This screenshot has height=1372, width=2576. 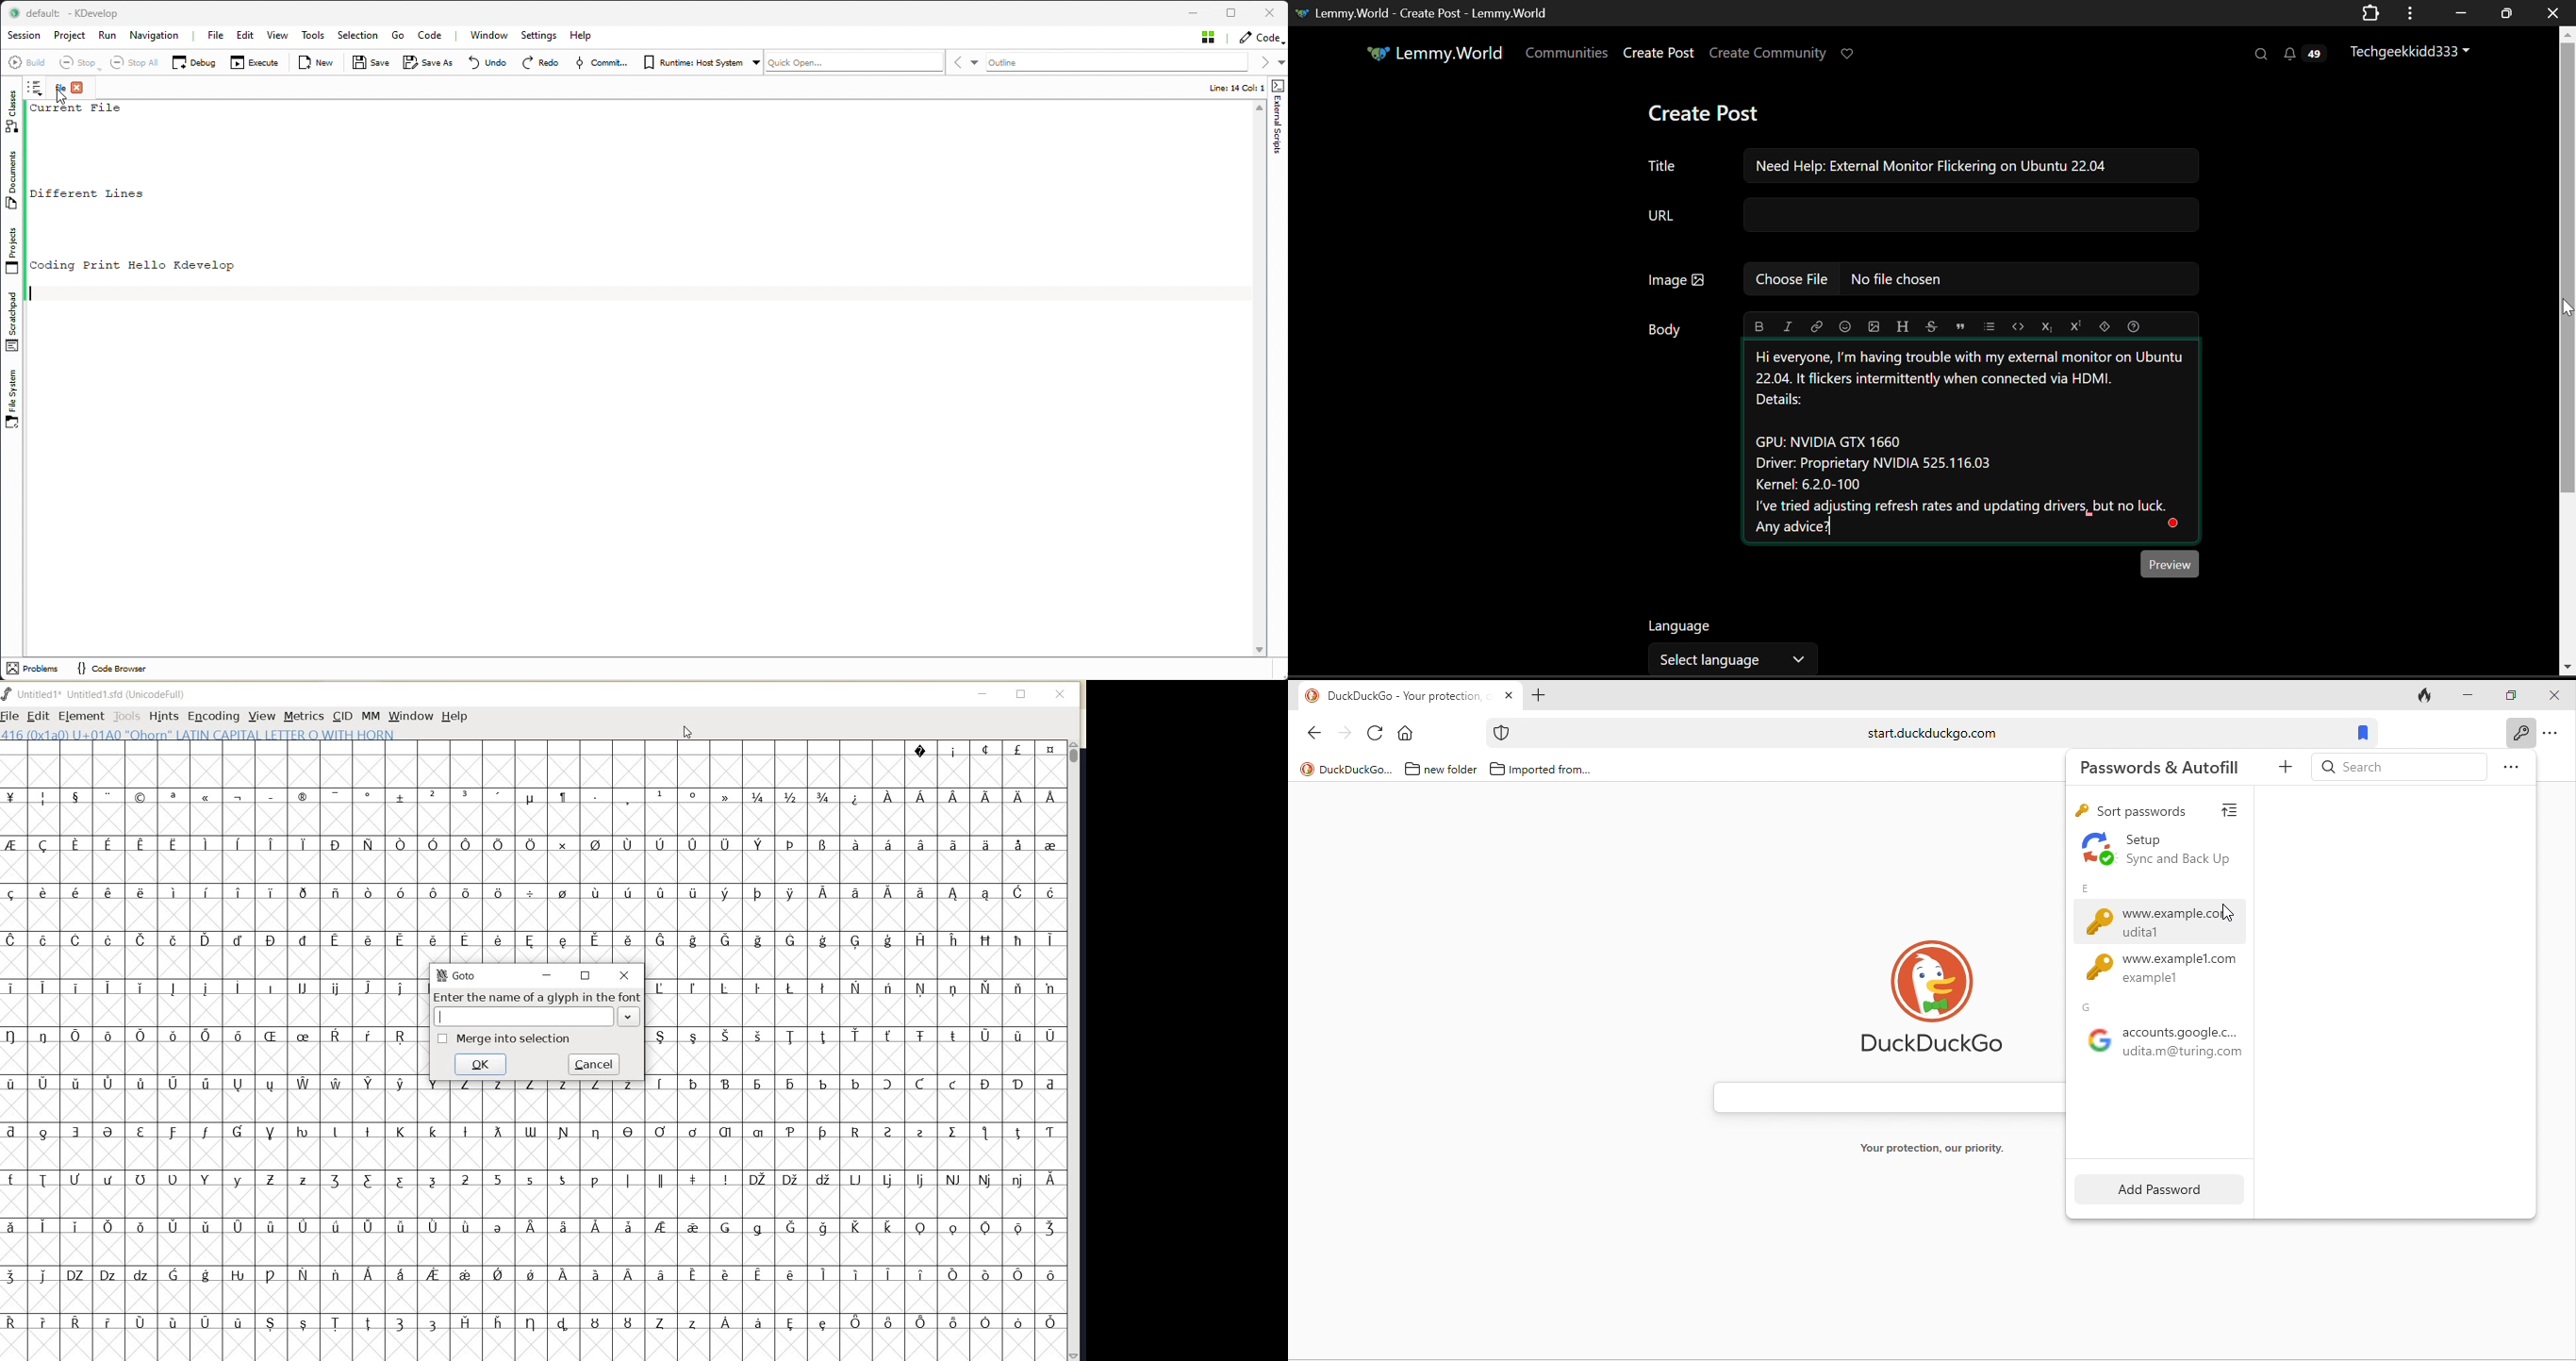 I want to click on MM, so click(x=370, y=715).